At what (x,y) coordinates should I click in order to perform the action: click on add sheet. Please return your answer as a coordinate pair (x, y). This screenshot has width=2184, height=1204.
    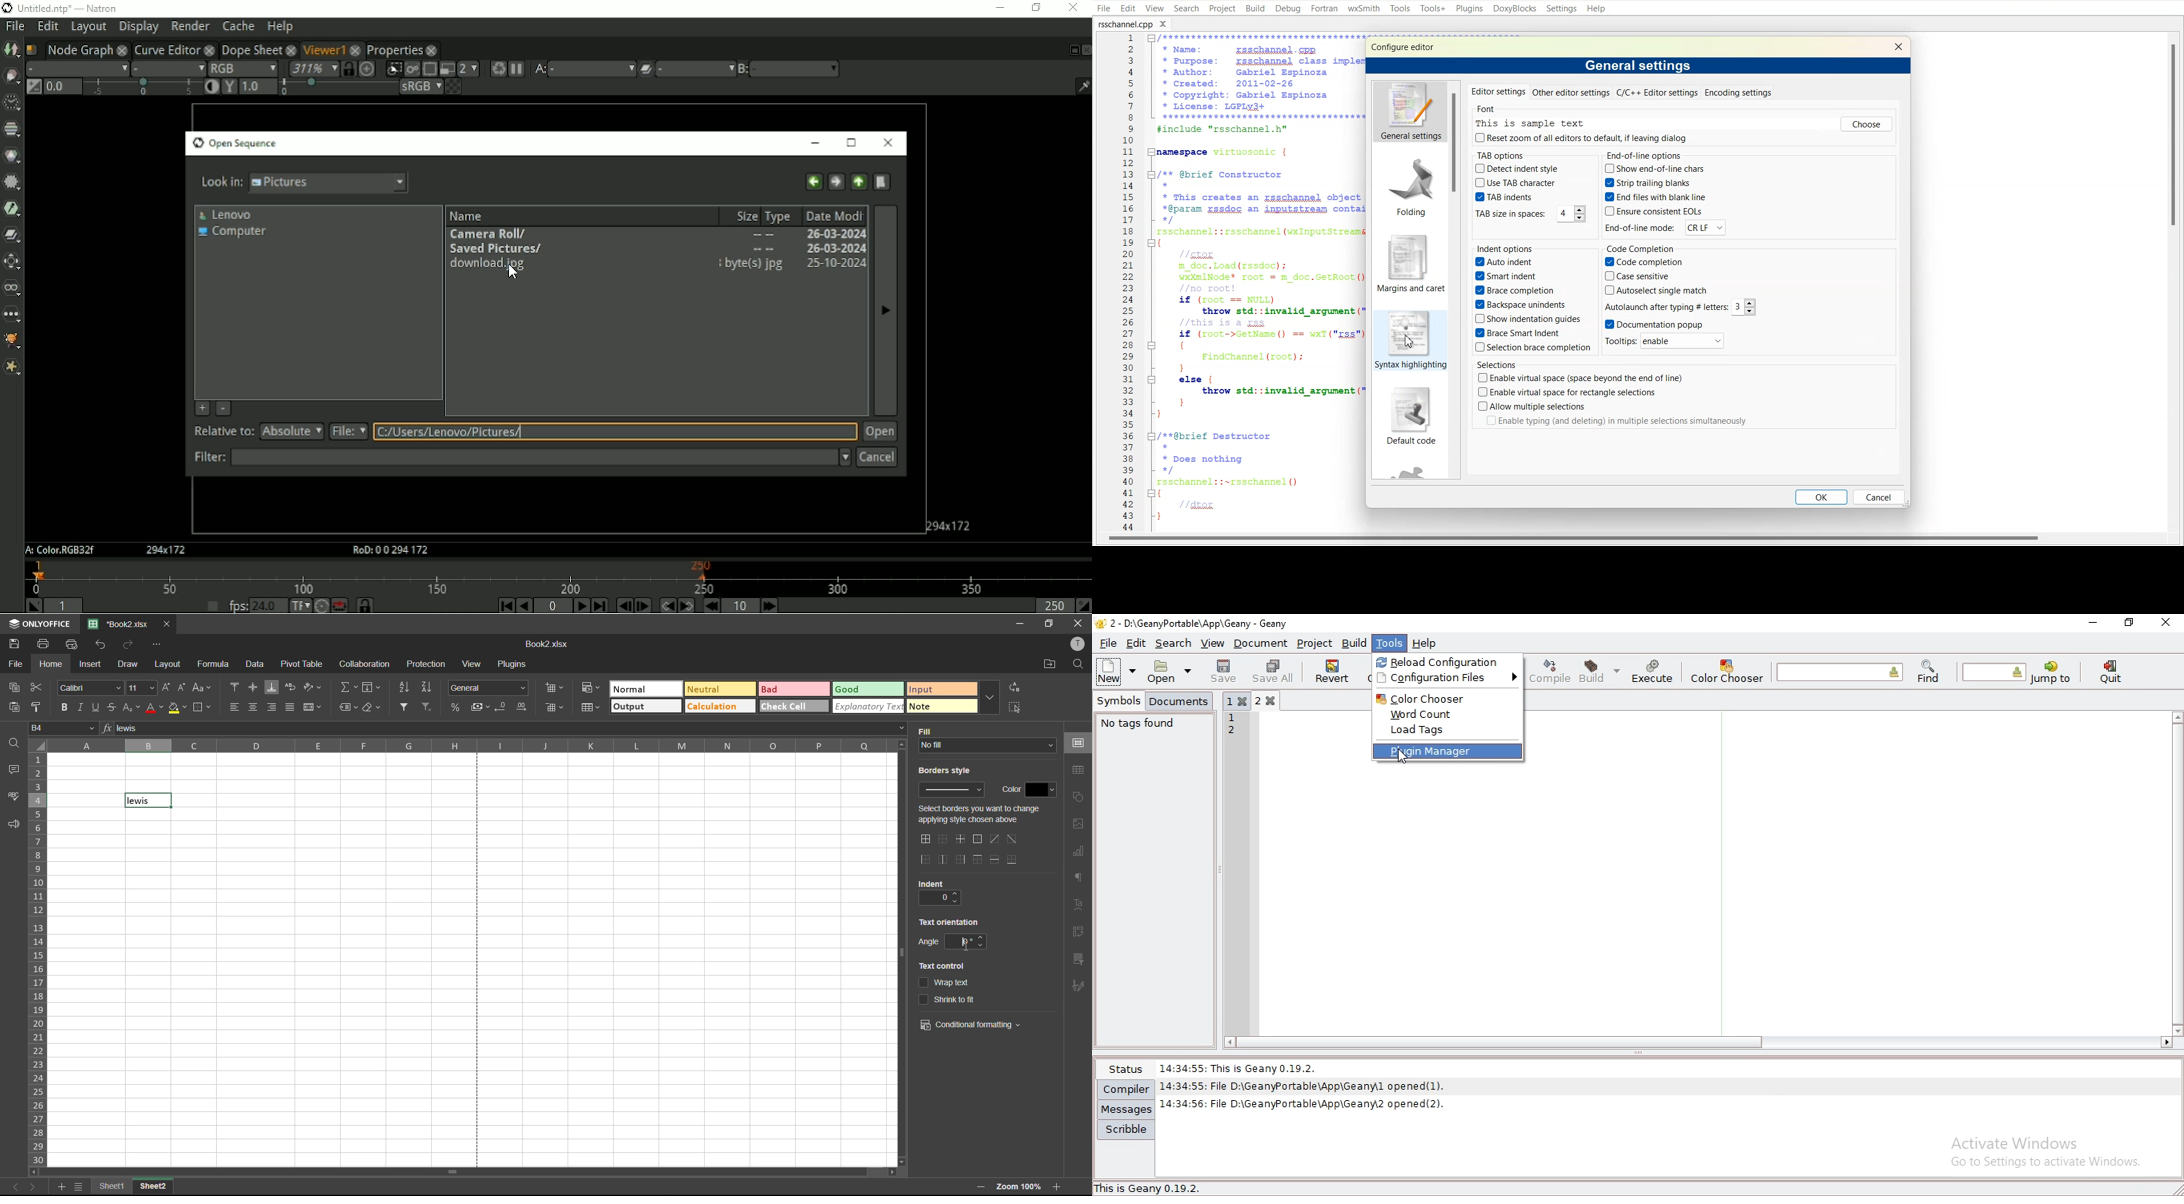
    Looking at the image, I should click on (61, 1187).